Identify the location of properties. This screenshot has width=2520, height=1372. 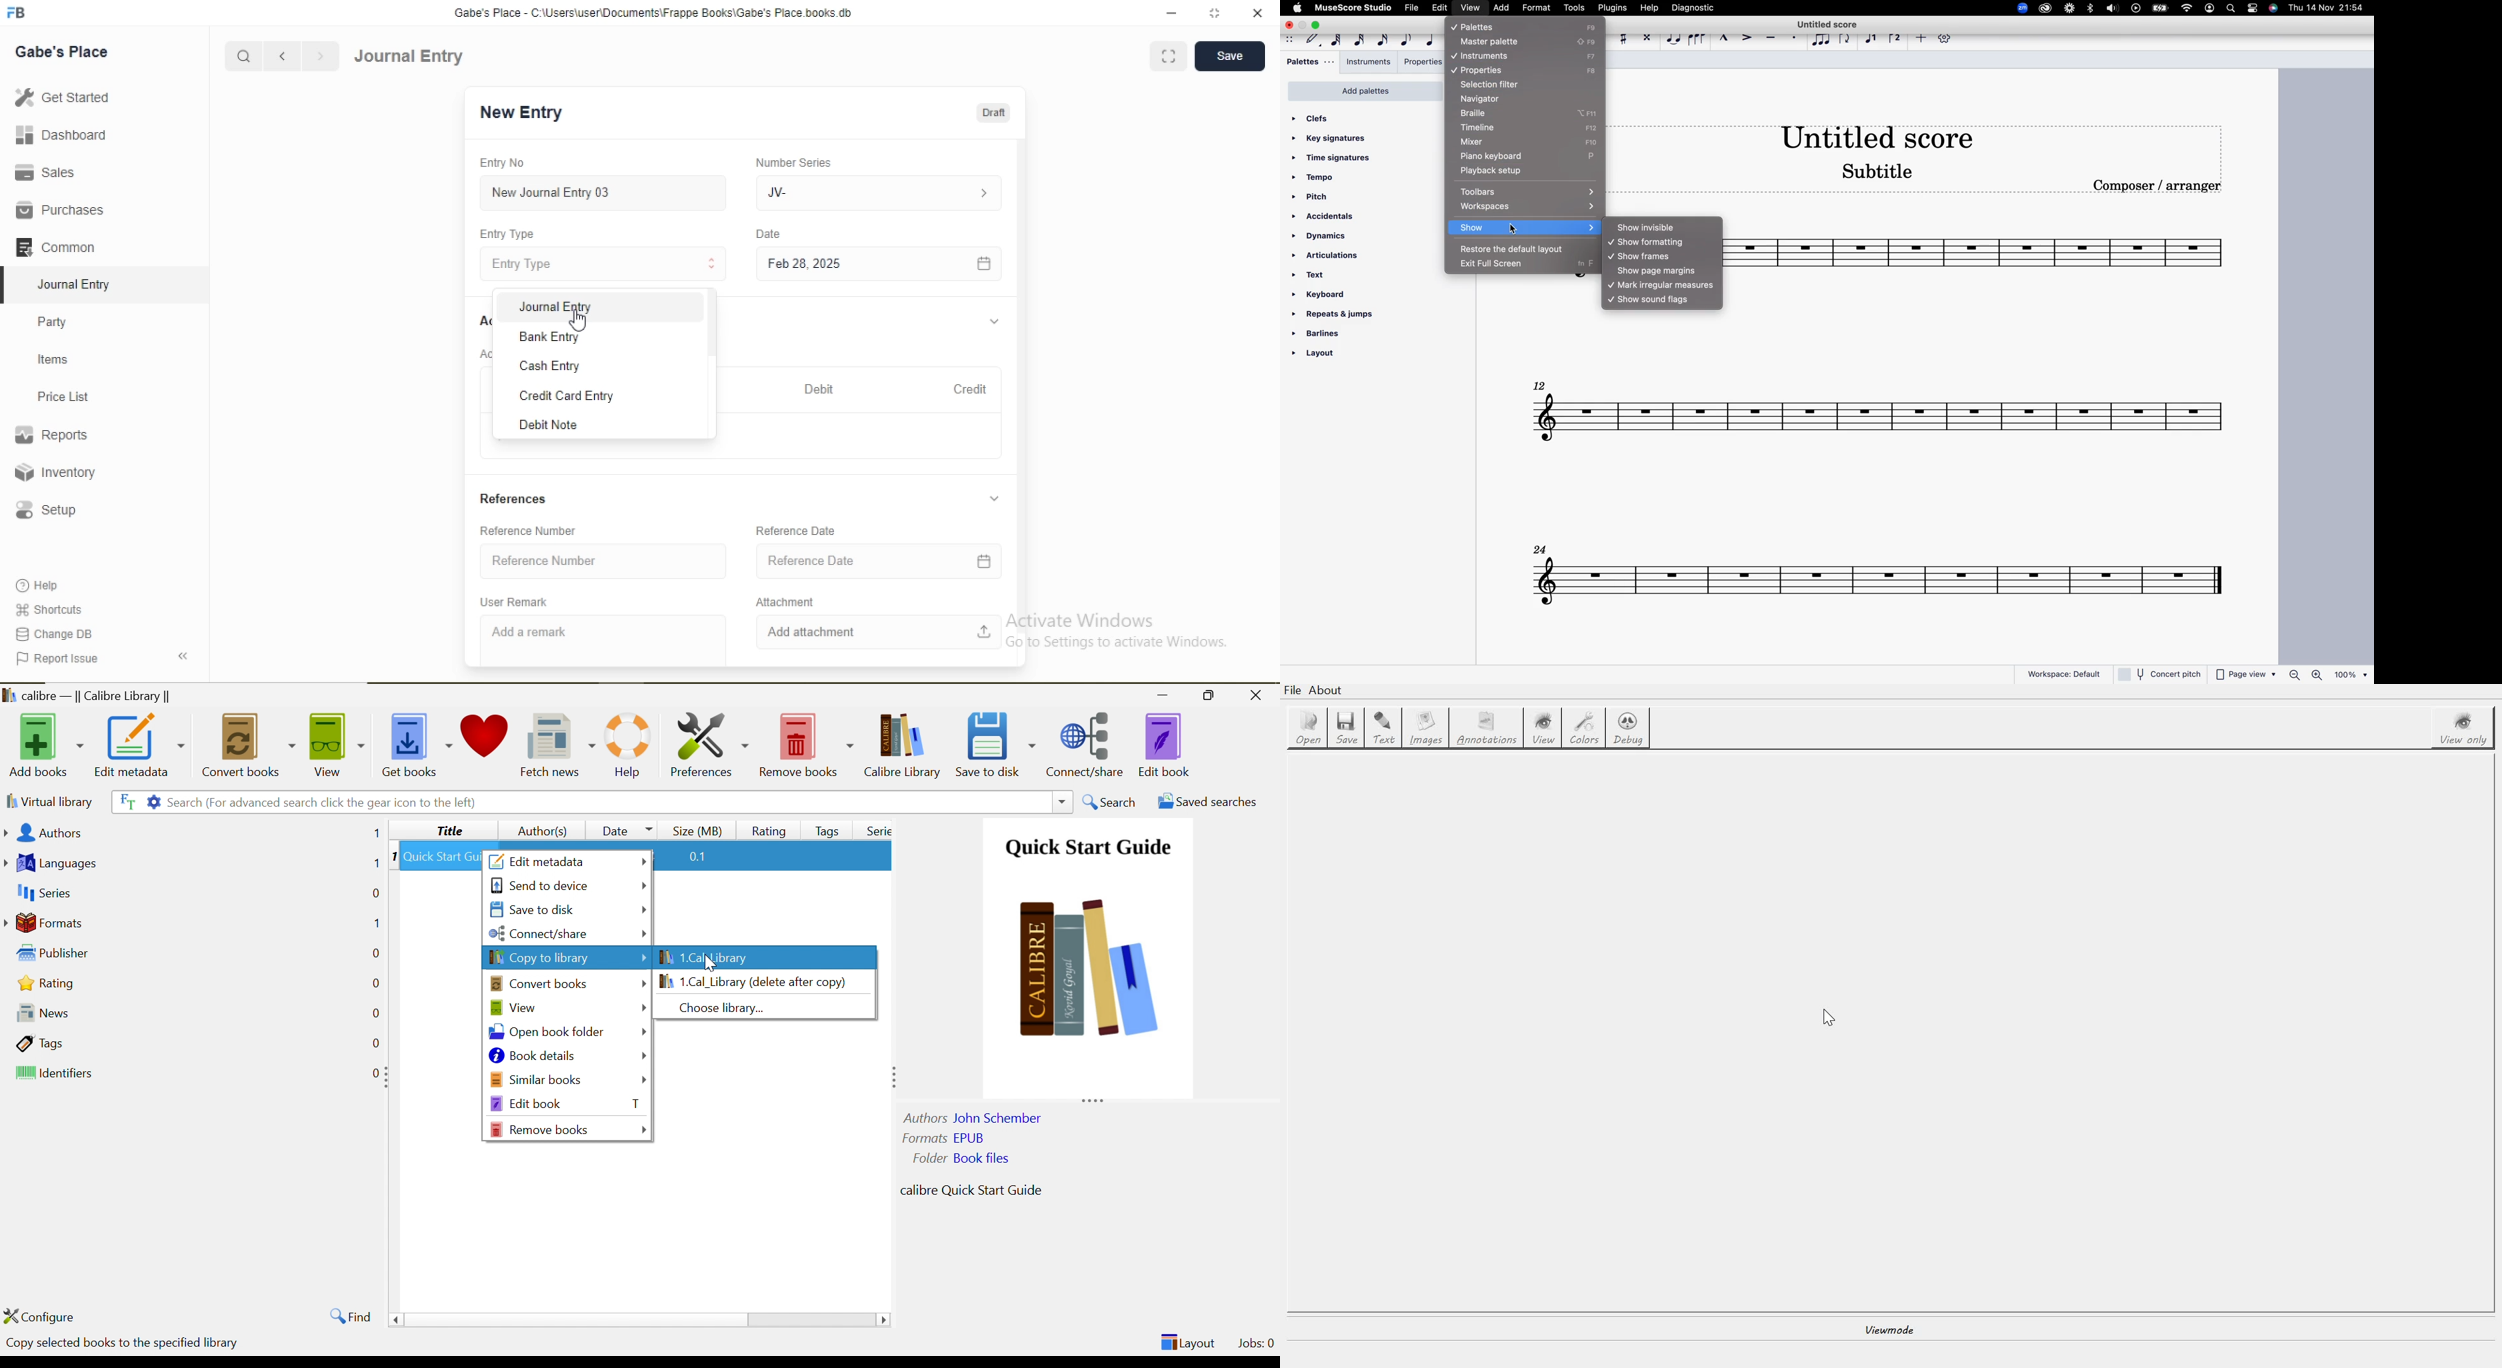
(1487, 70).